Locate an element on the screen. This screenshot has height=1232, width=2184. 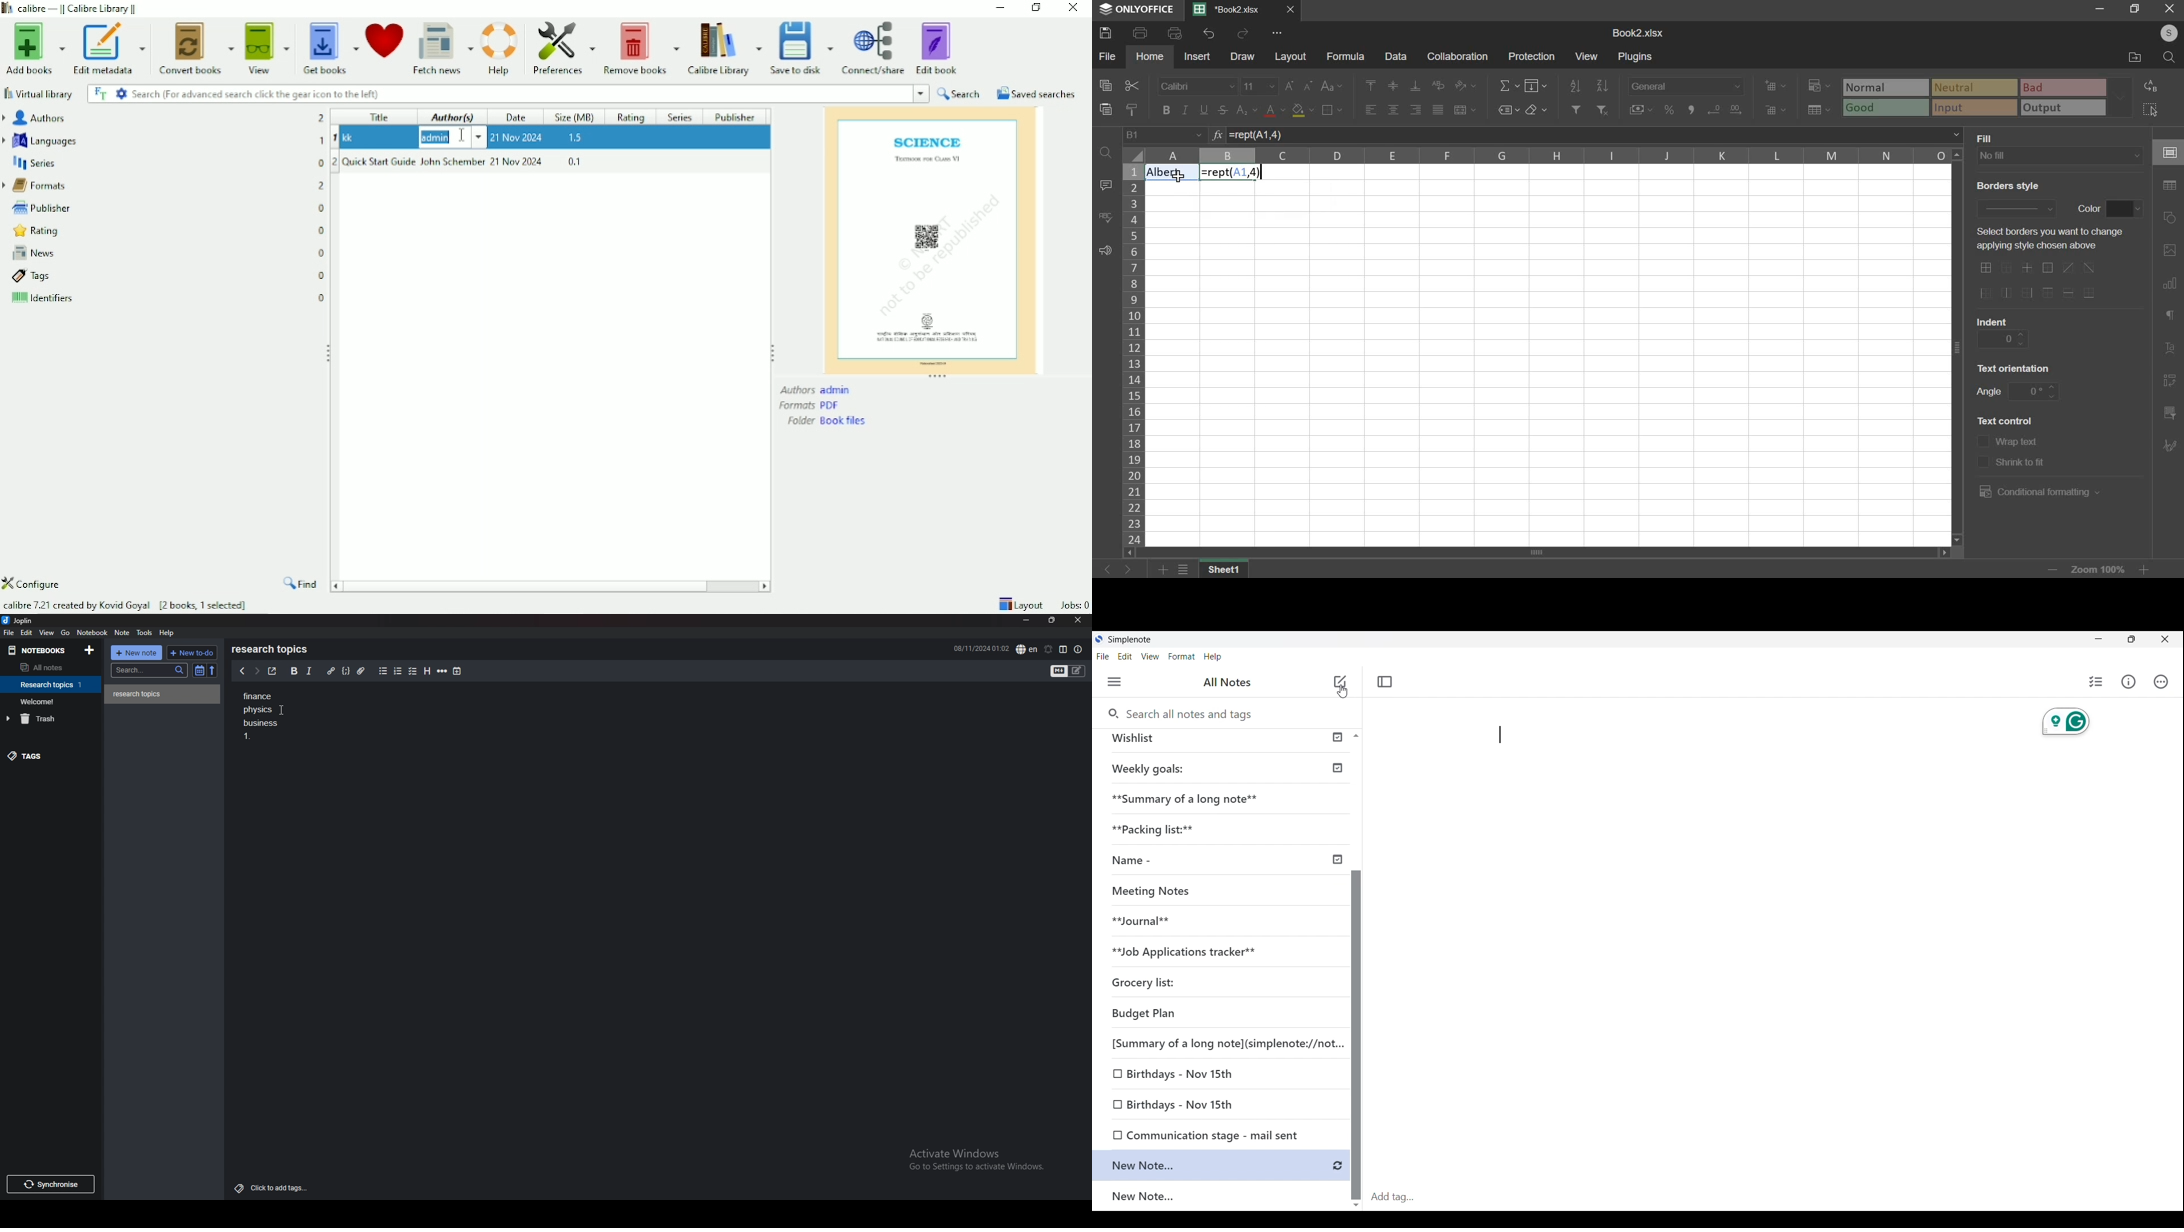
Series is located at coordinates (163, 164).